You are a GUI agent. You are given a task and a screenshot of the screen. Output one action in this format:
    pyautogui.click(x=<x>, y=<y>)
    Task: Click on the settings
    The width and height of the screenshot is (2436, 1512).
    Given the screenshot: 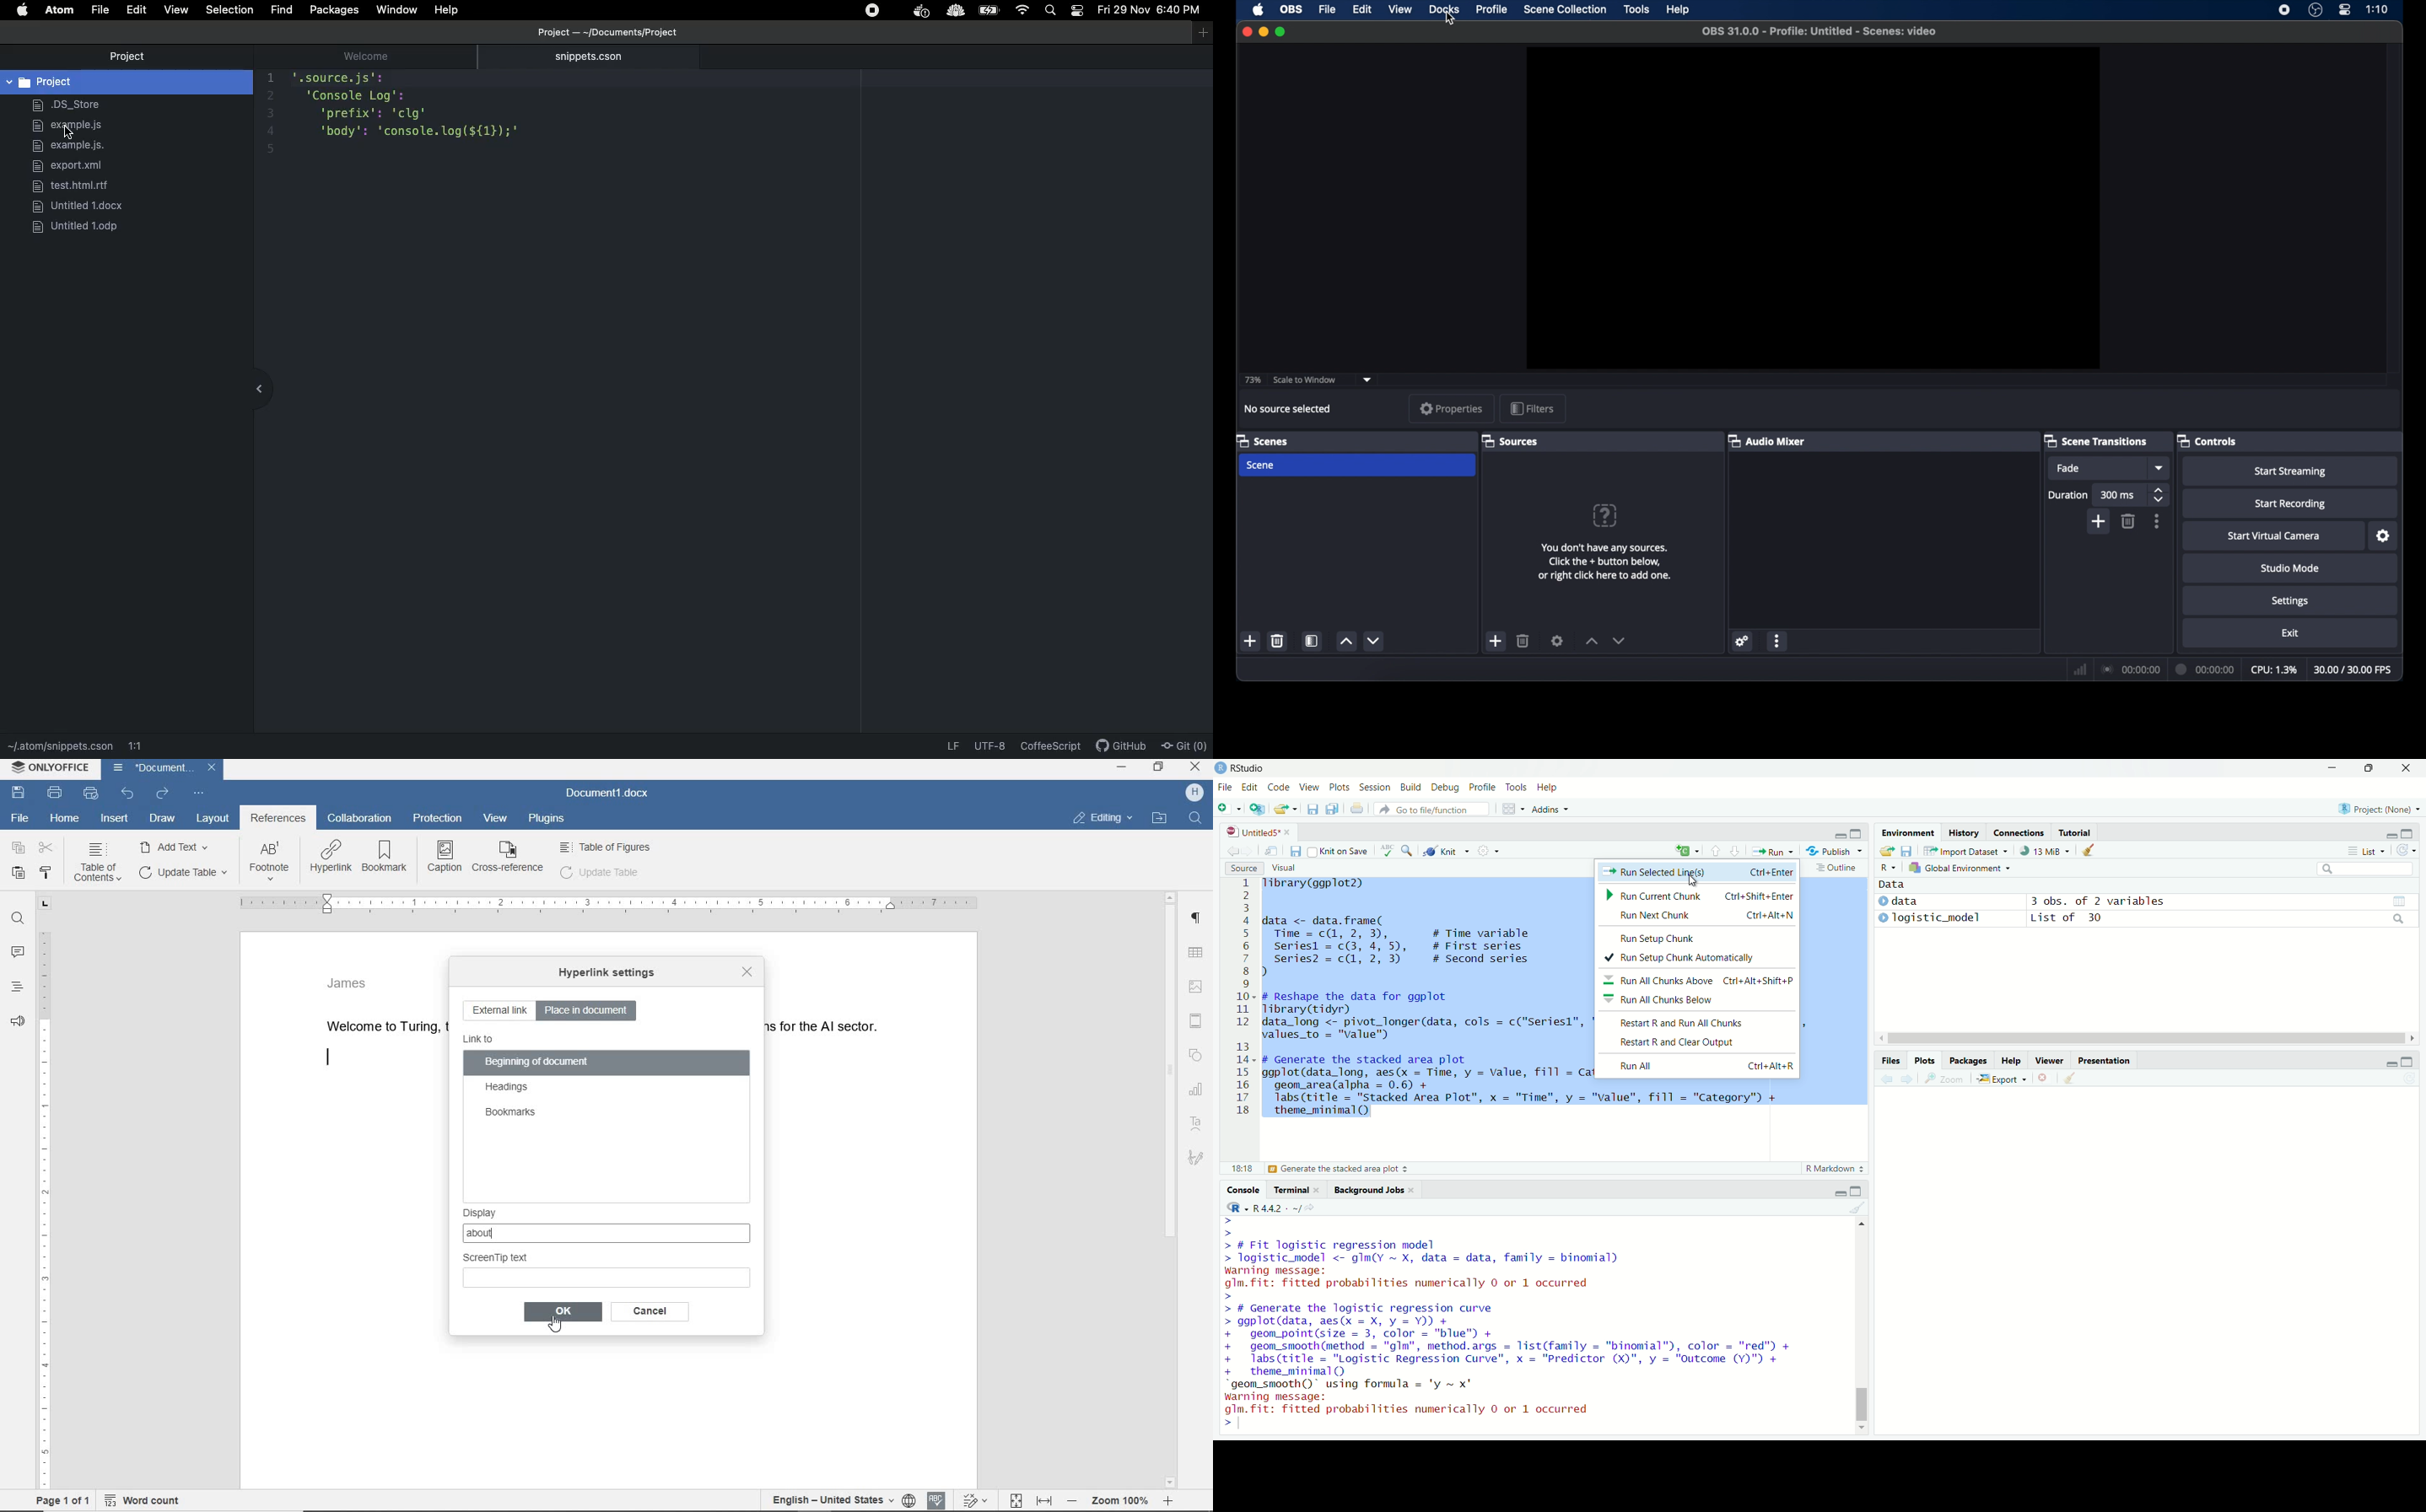 What is the action you would take?
    pyautogui.click(x=2290, y=602)
    